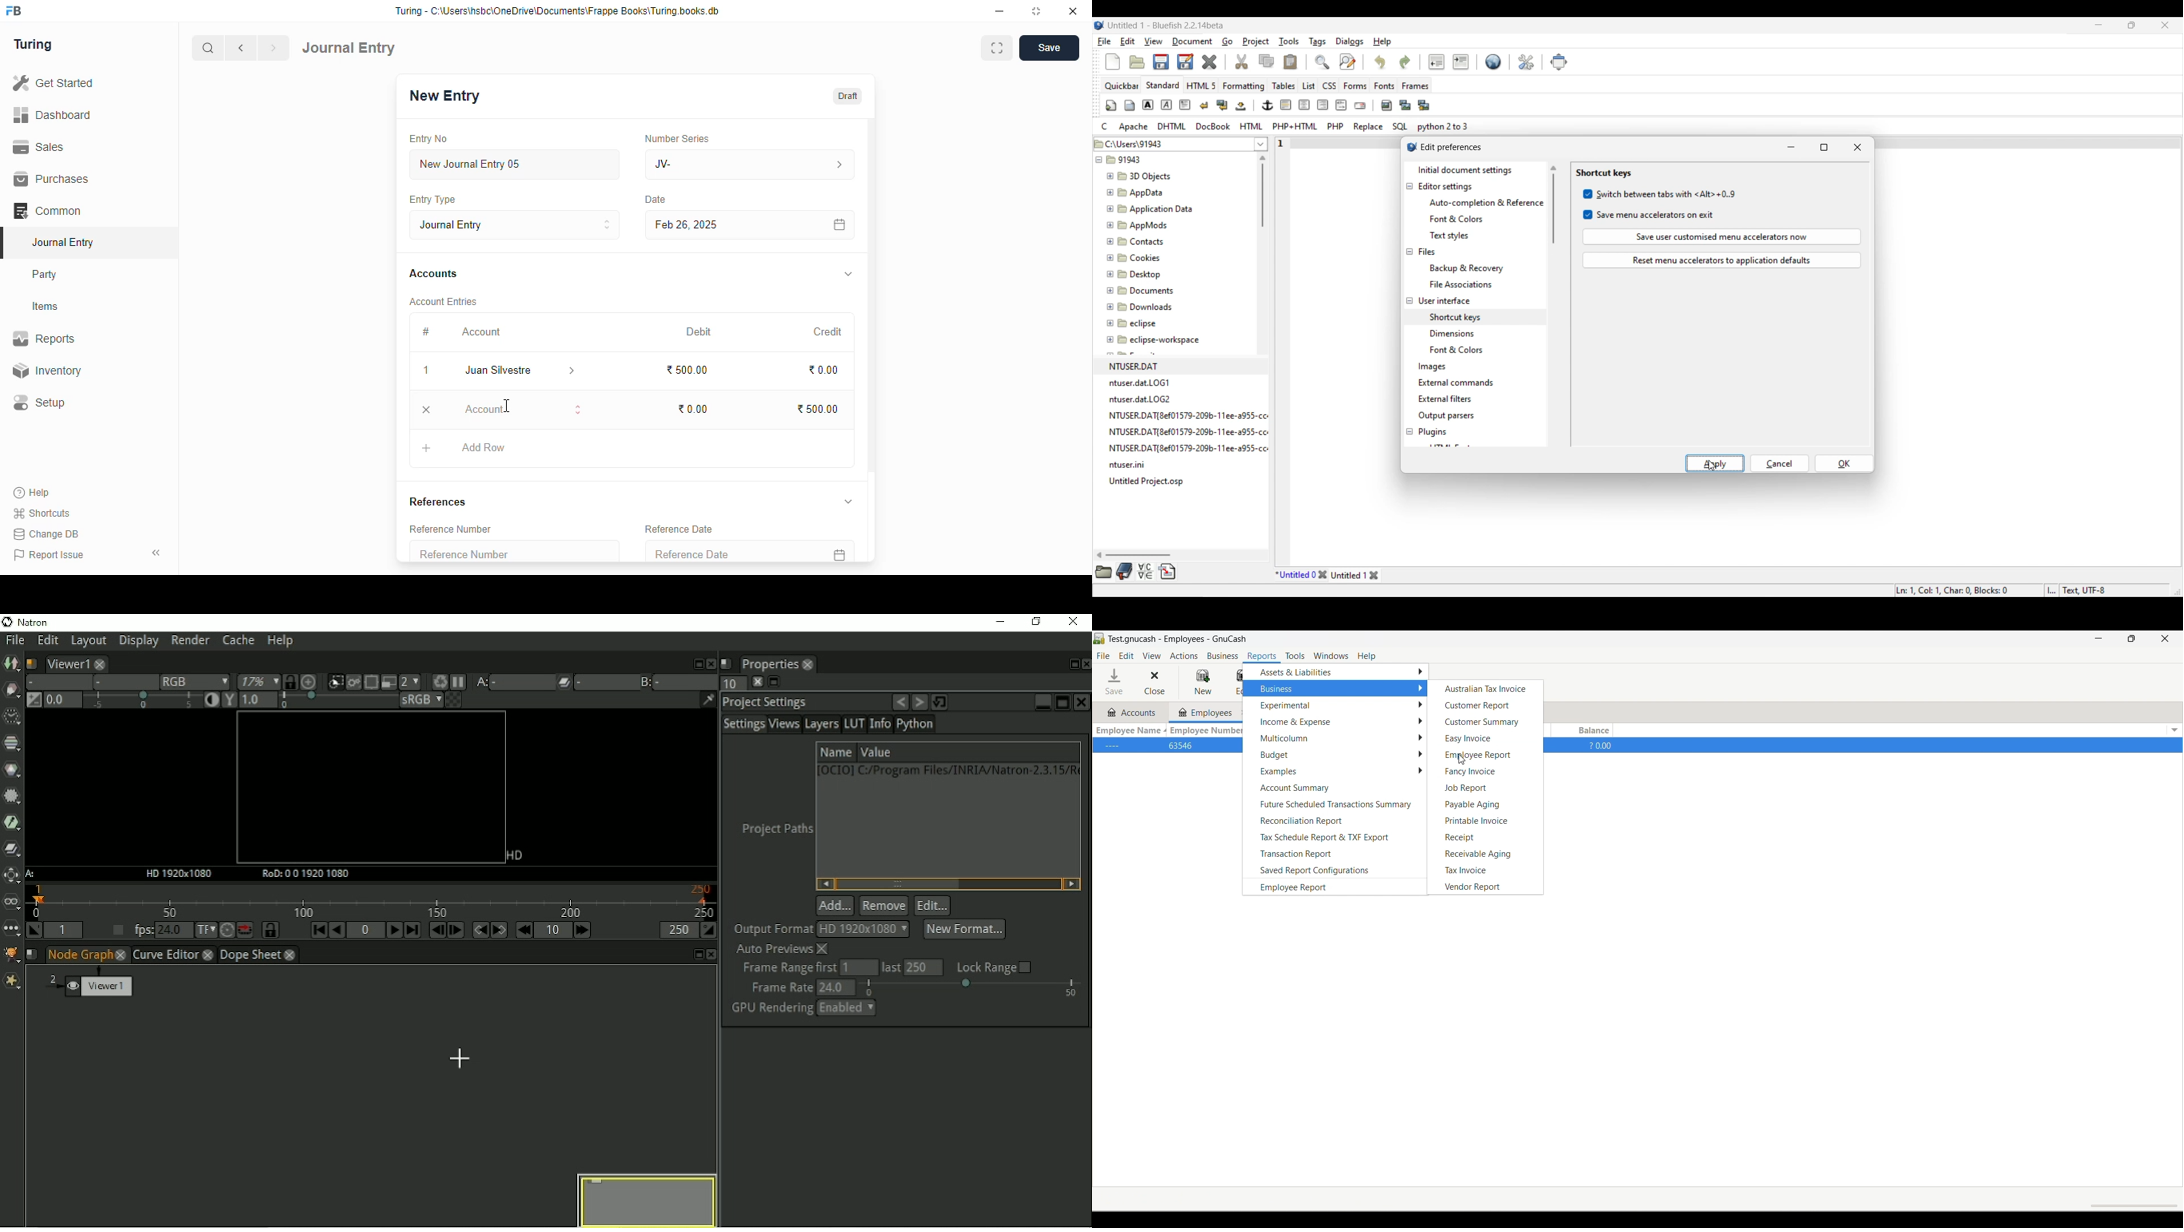  Describe the element at coordinates (695, 409) in the screenshot. I see `₹0.00` at that location.